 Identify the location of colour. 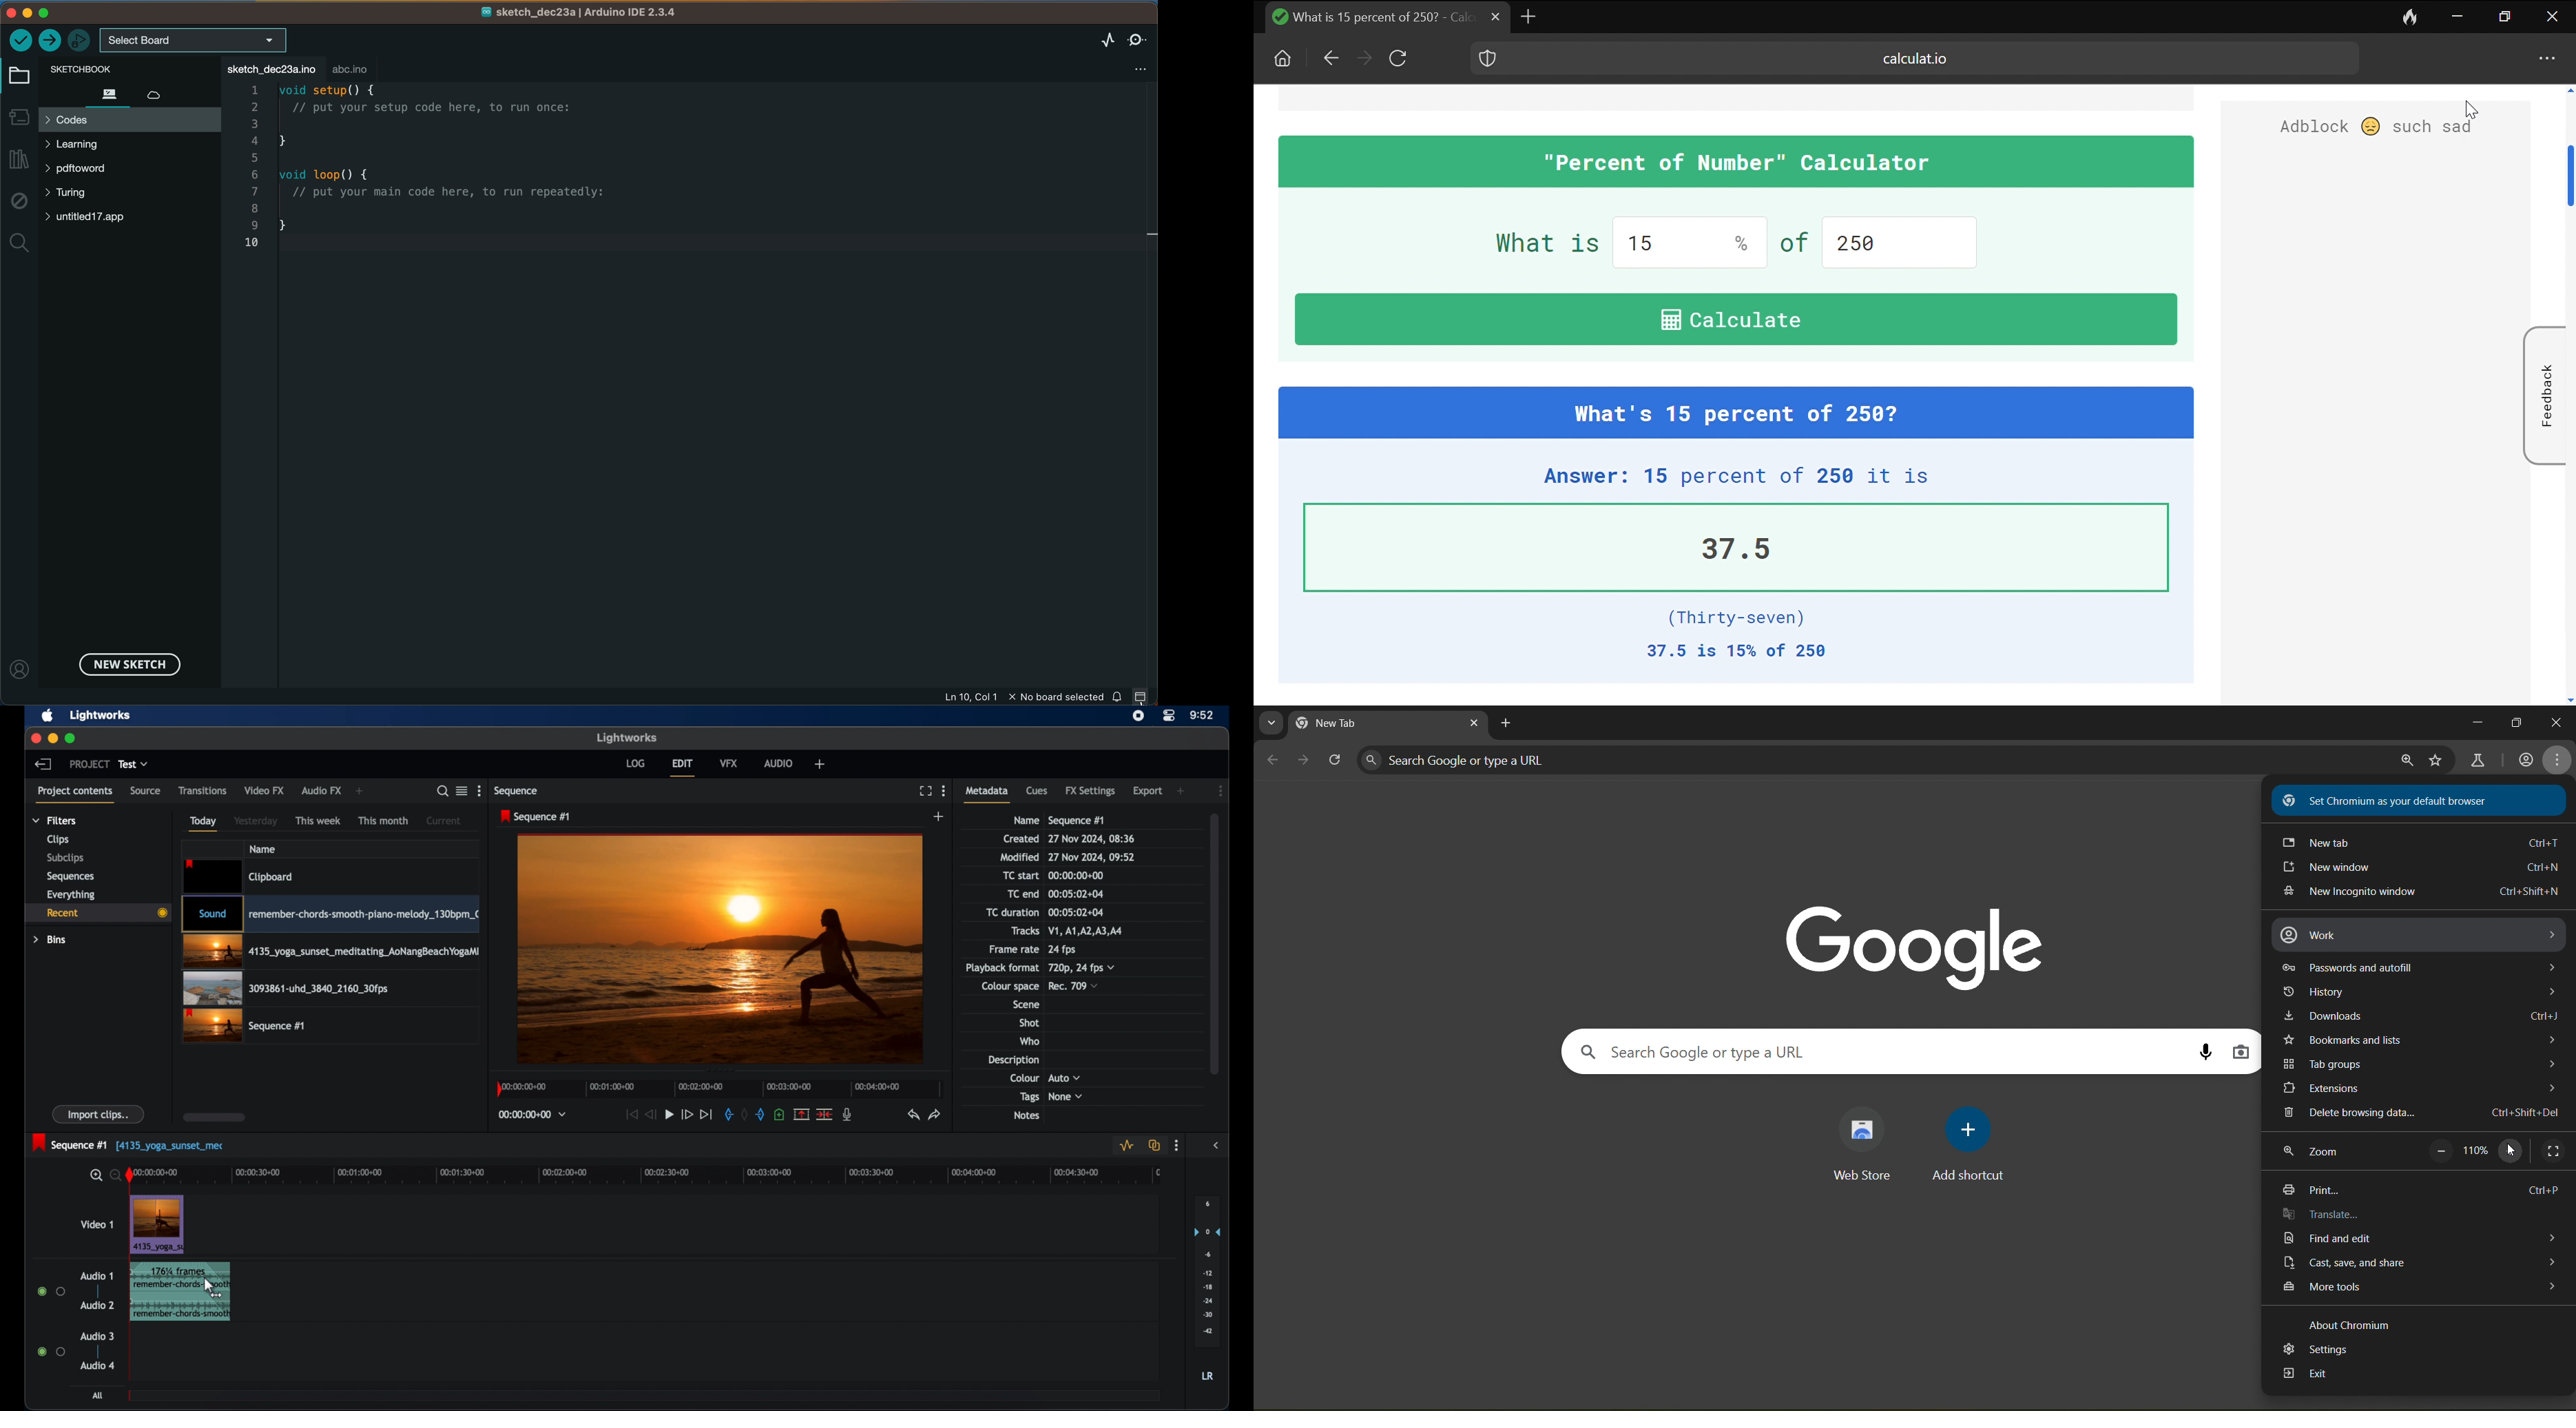
(1024, 1077).